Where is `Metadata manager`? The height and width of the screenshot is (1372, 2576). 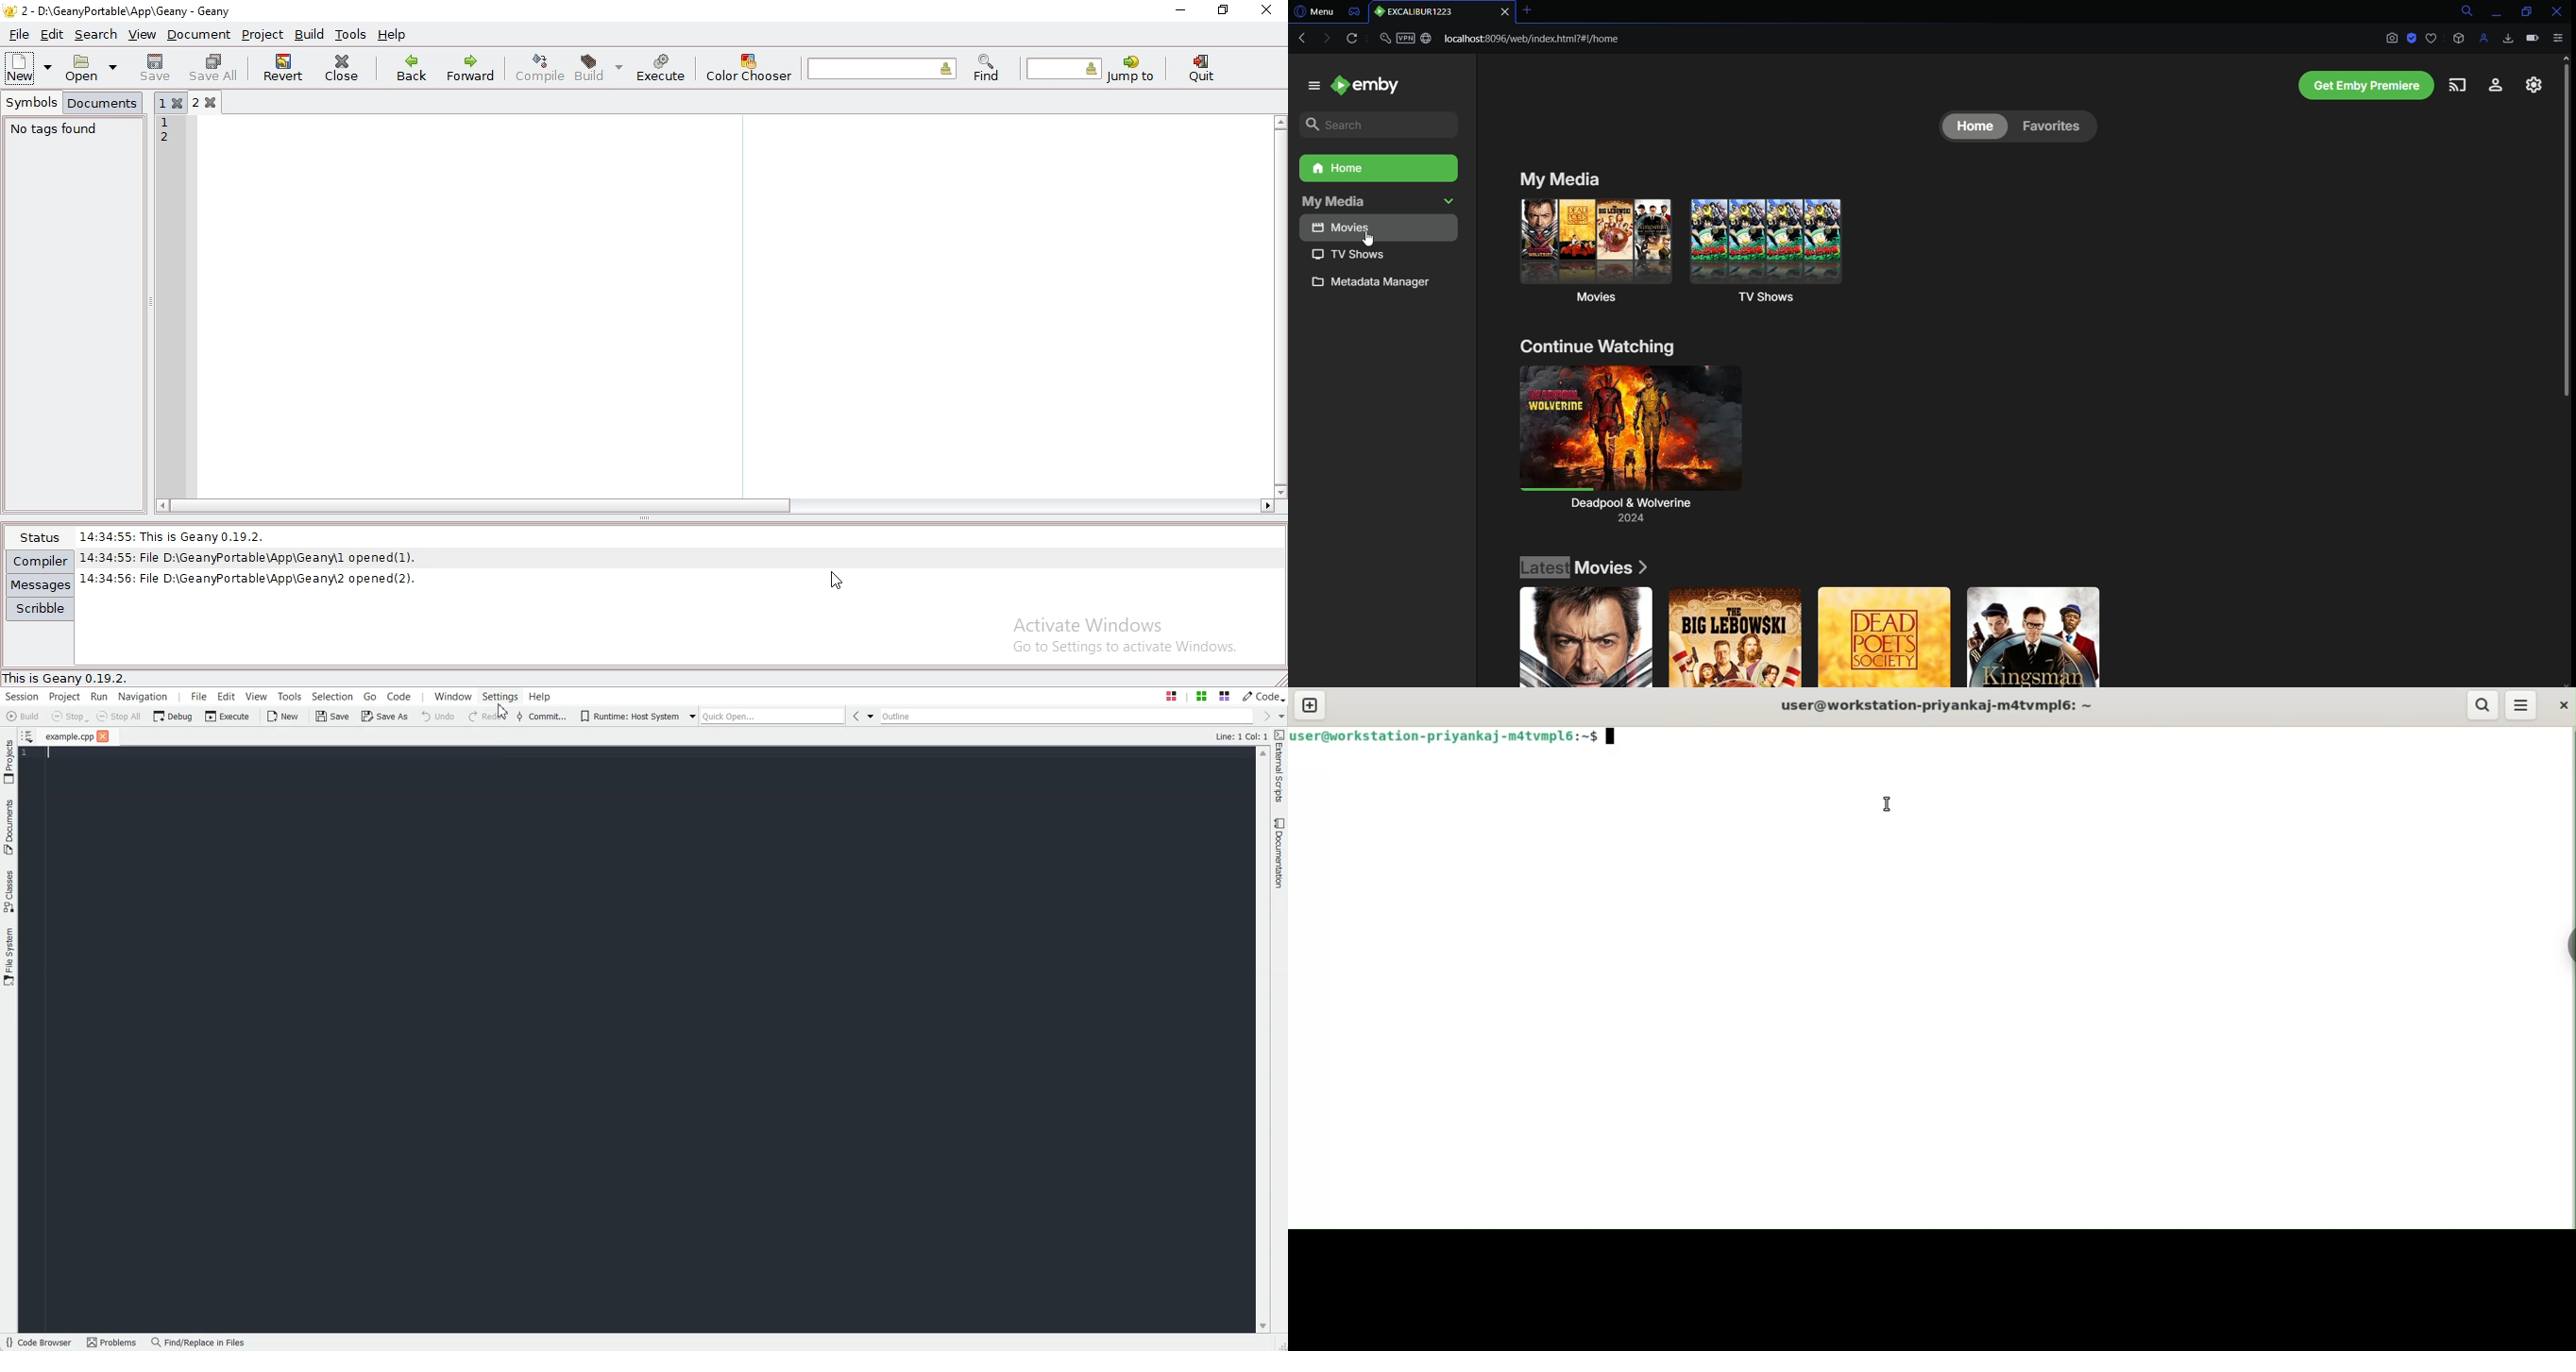
Metadata manager is located at coordinates (1378, 285).